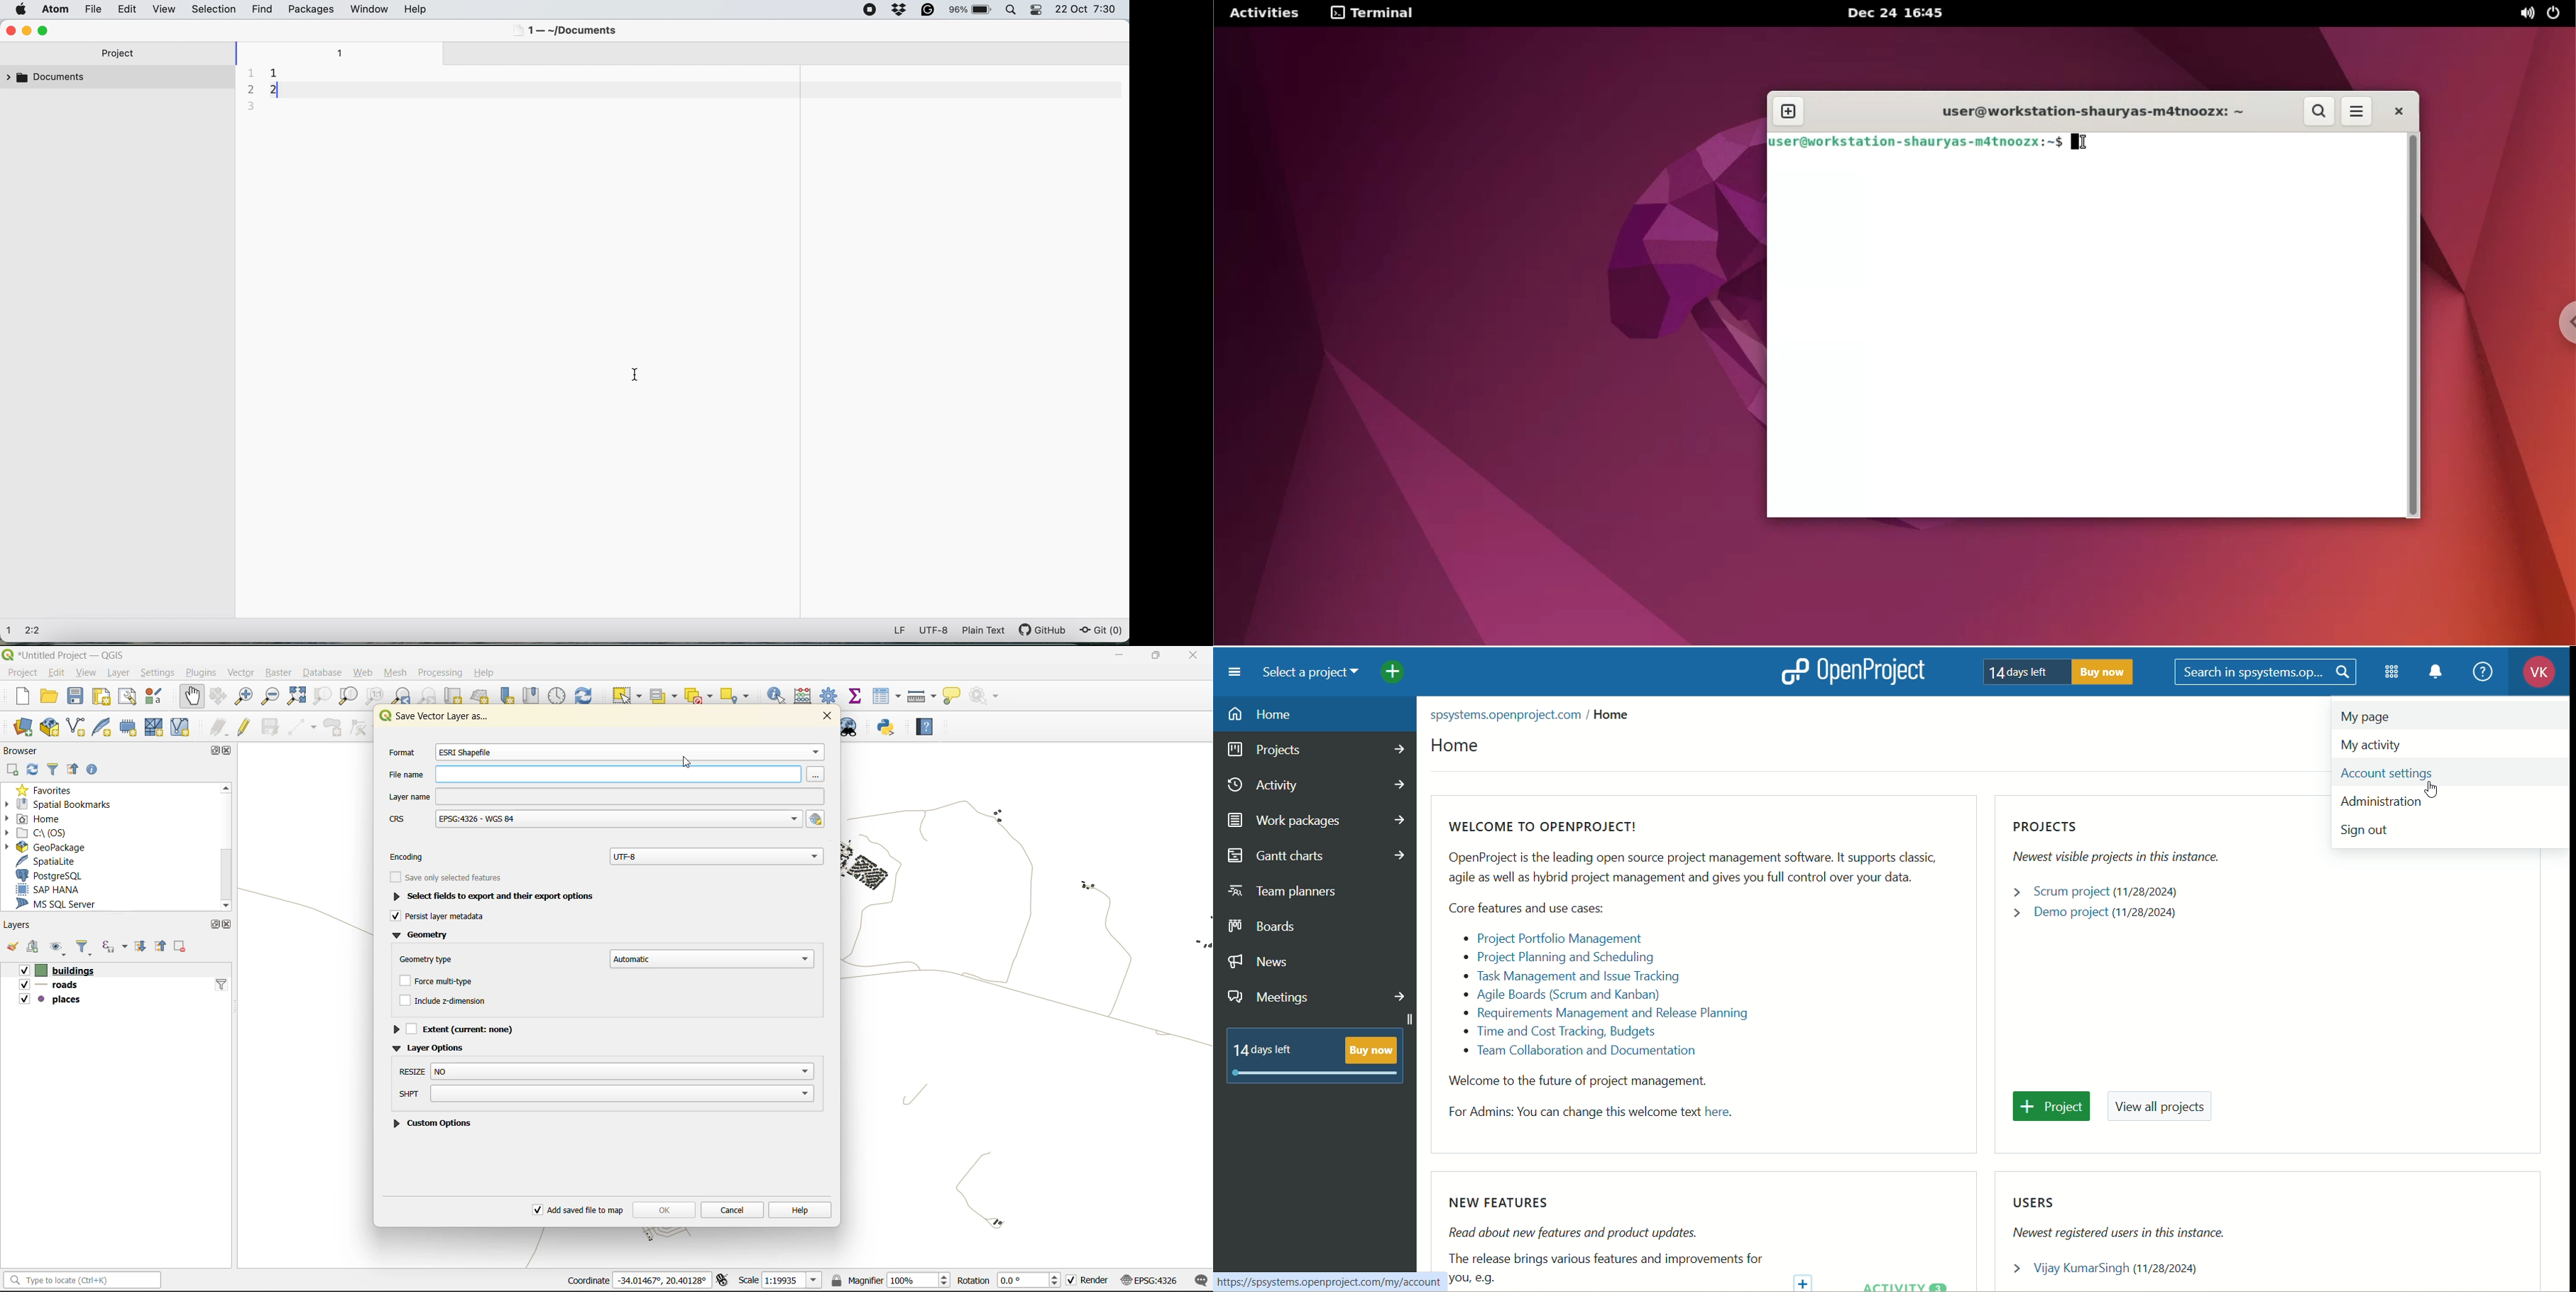 The width and height of the screenshot is (2576, 1316). I want to click on vector, so click(245, 674).